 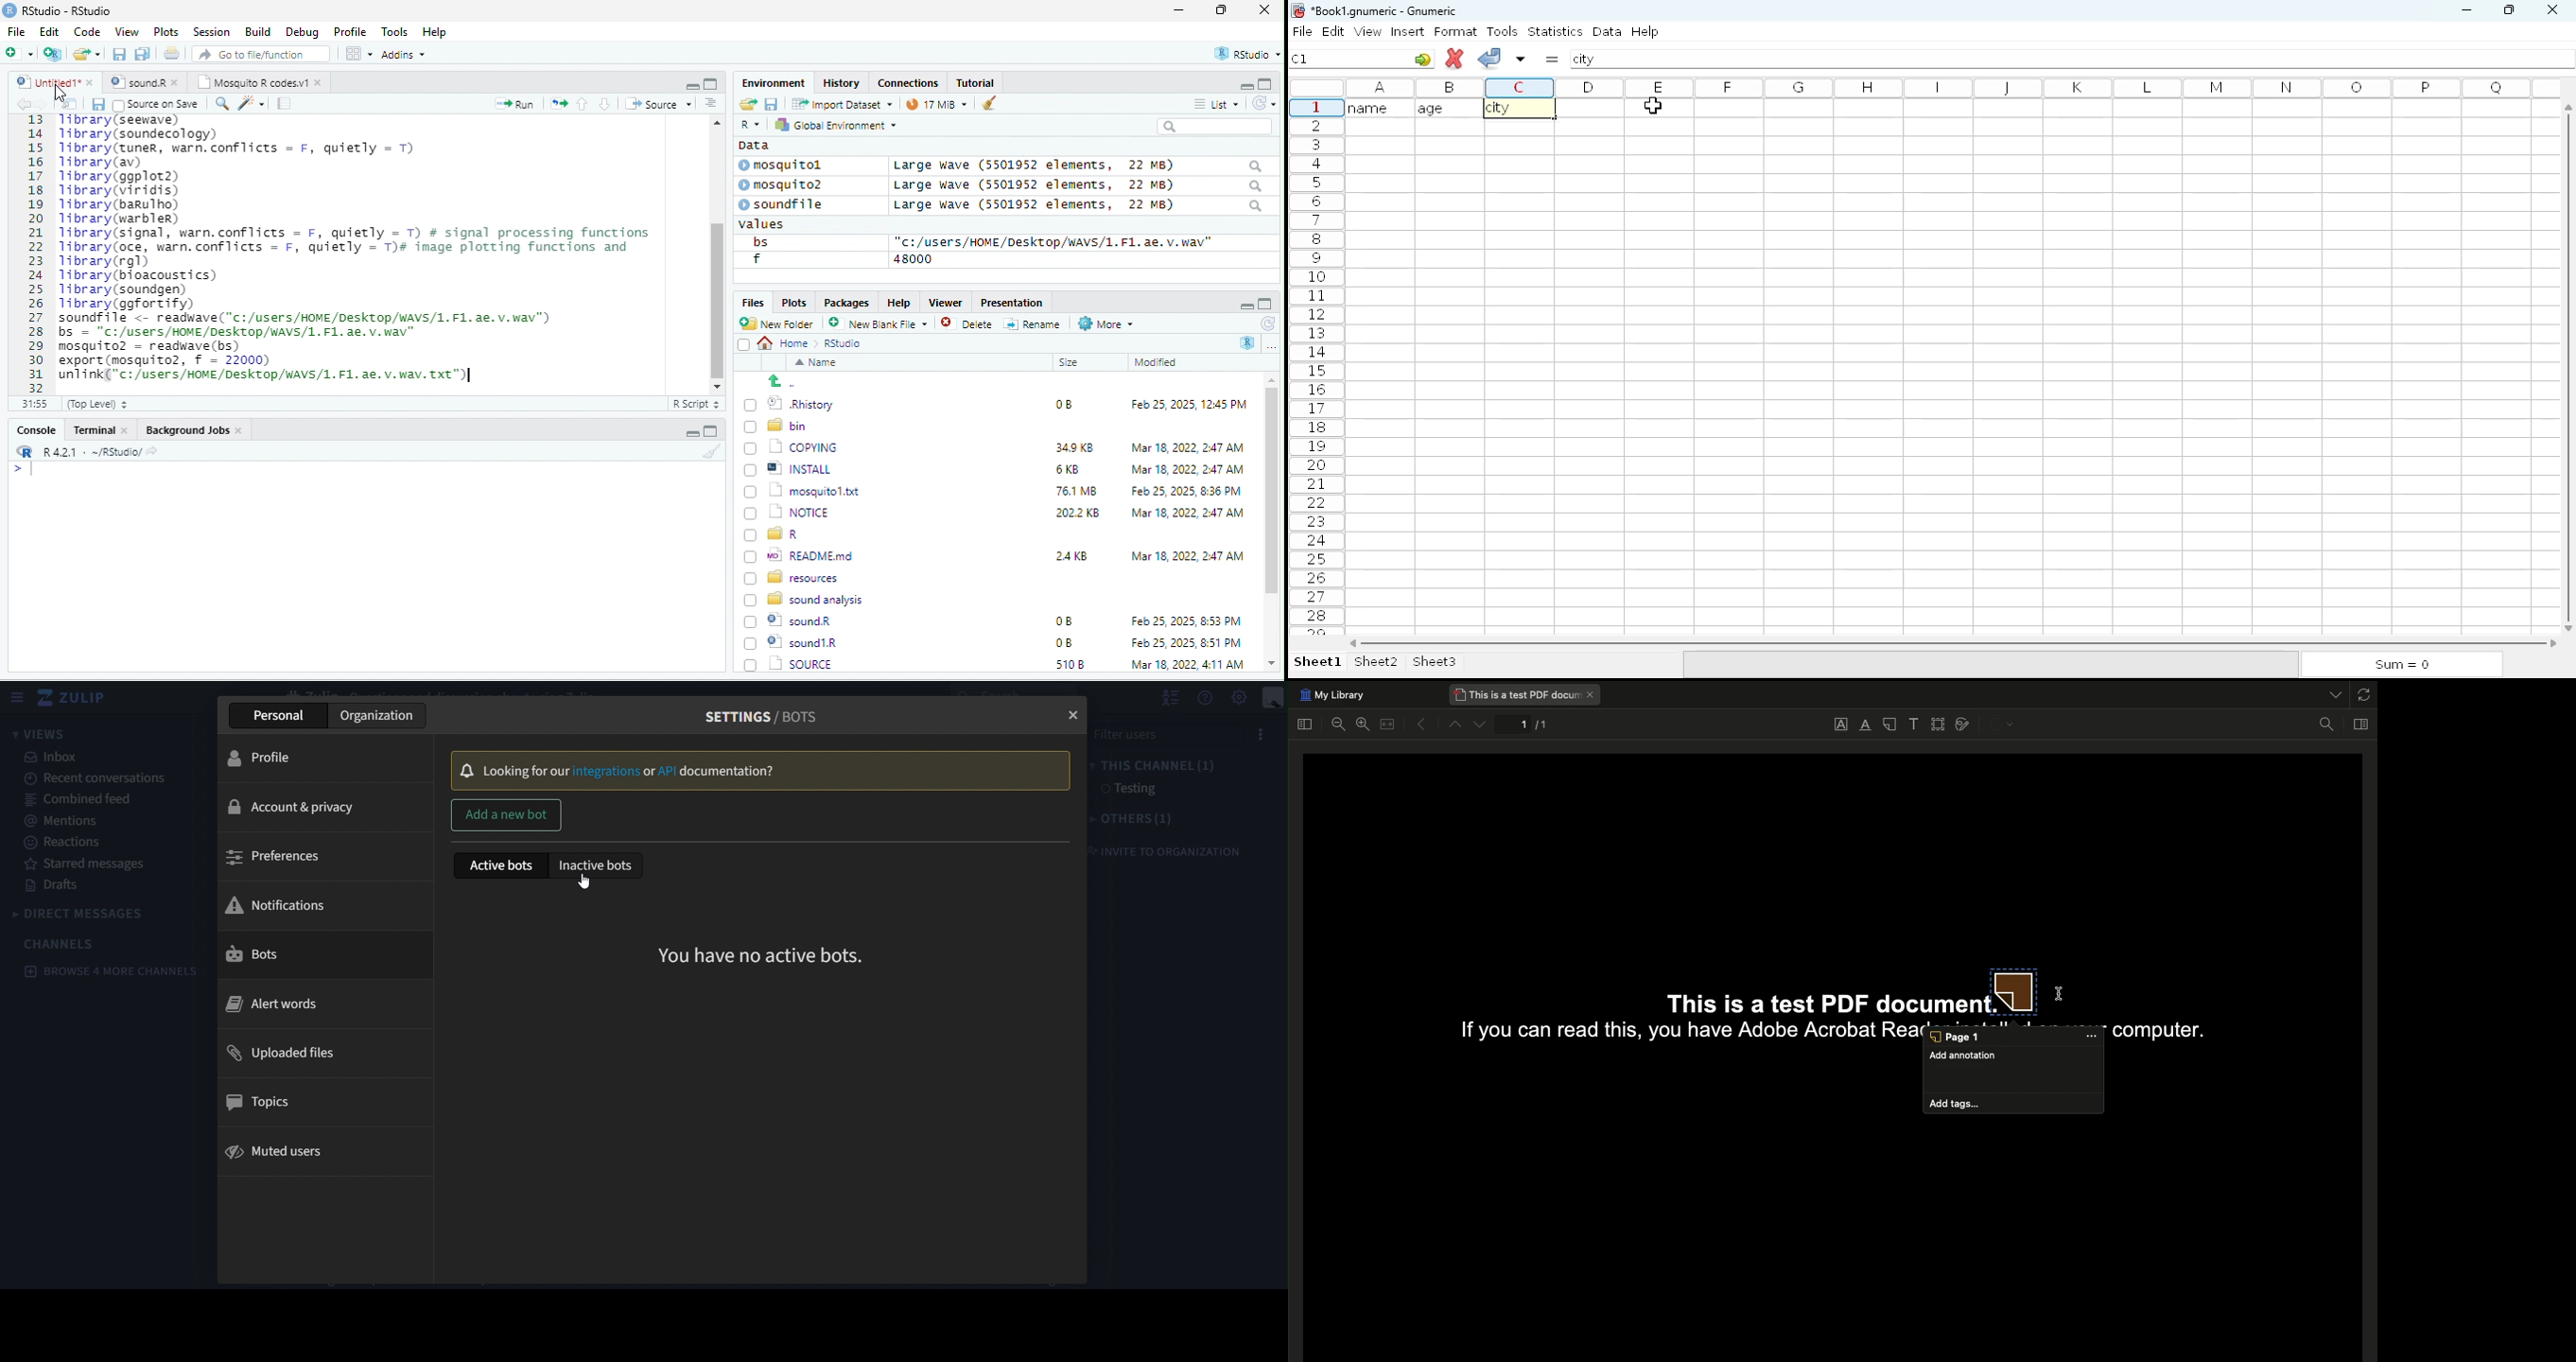 What do you see at coordinates (1183, 471) in the screenshot?
I see `Mar 18, 2022, 2:47 AM` at bounding box center [1183, 471].